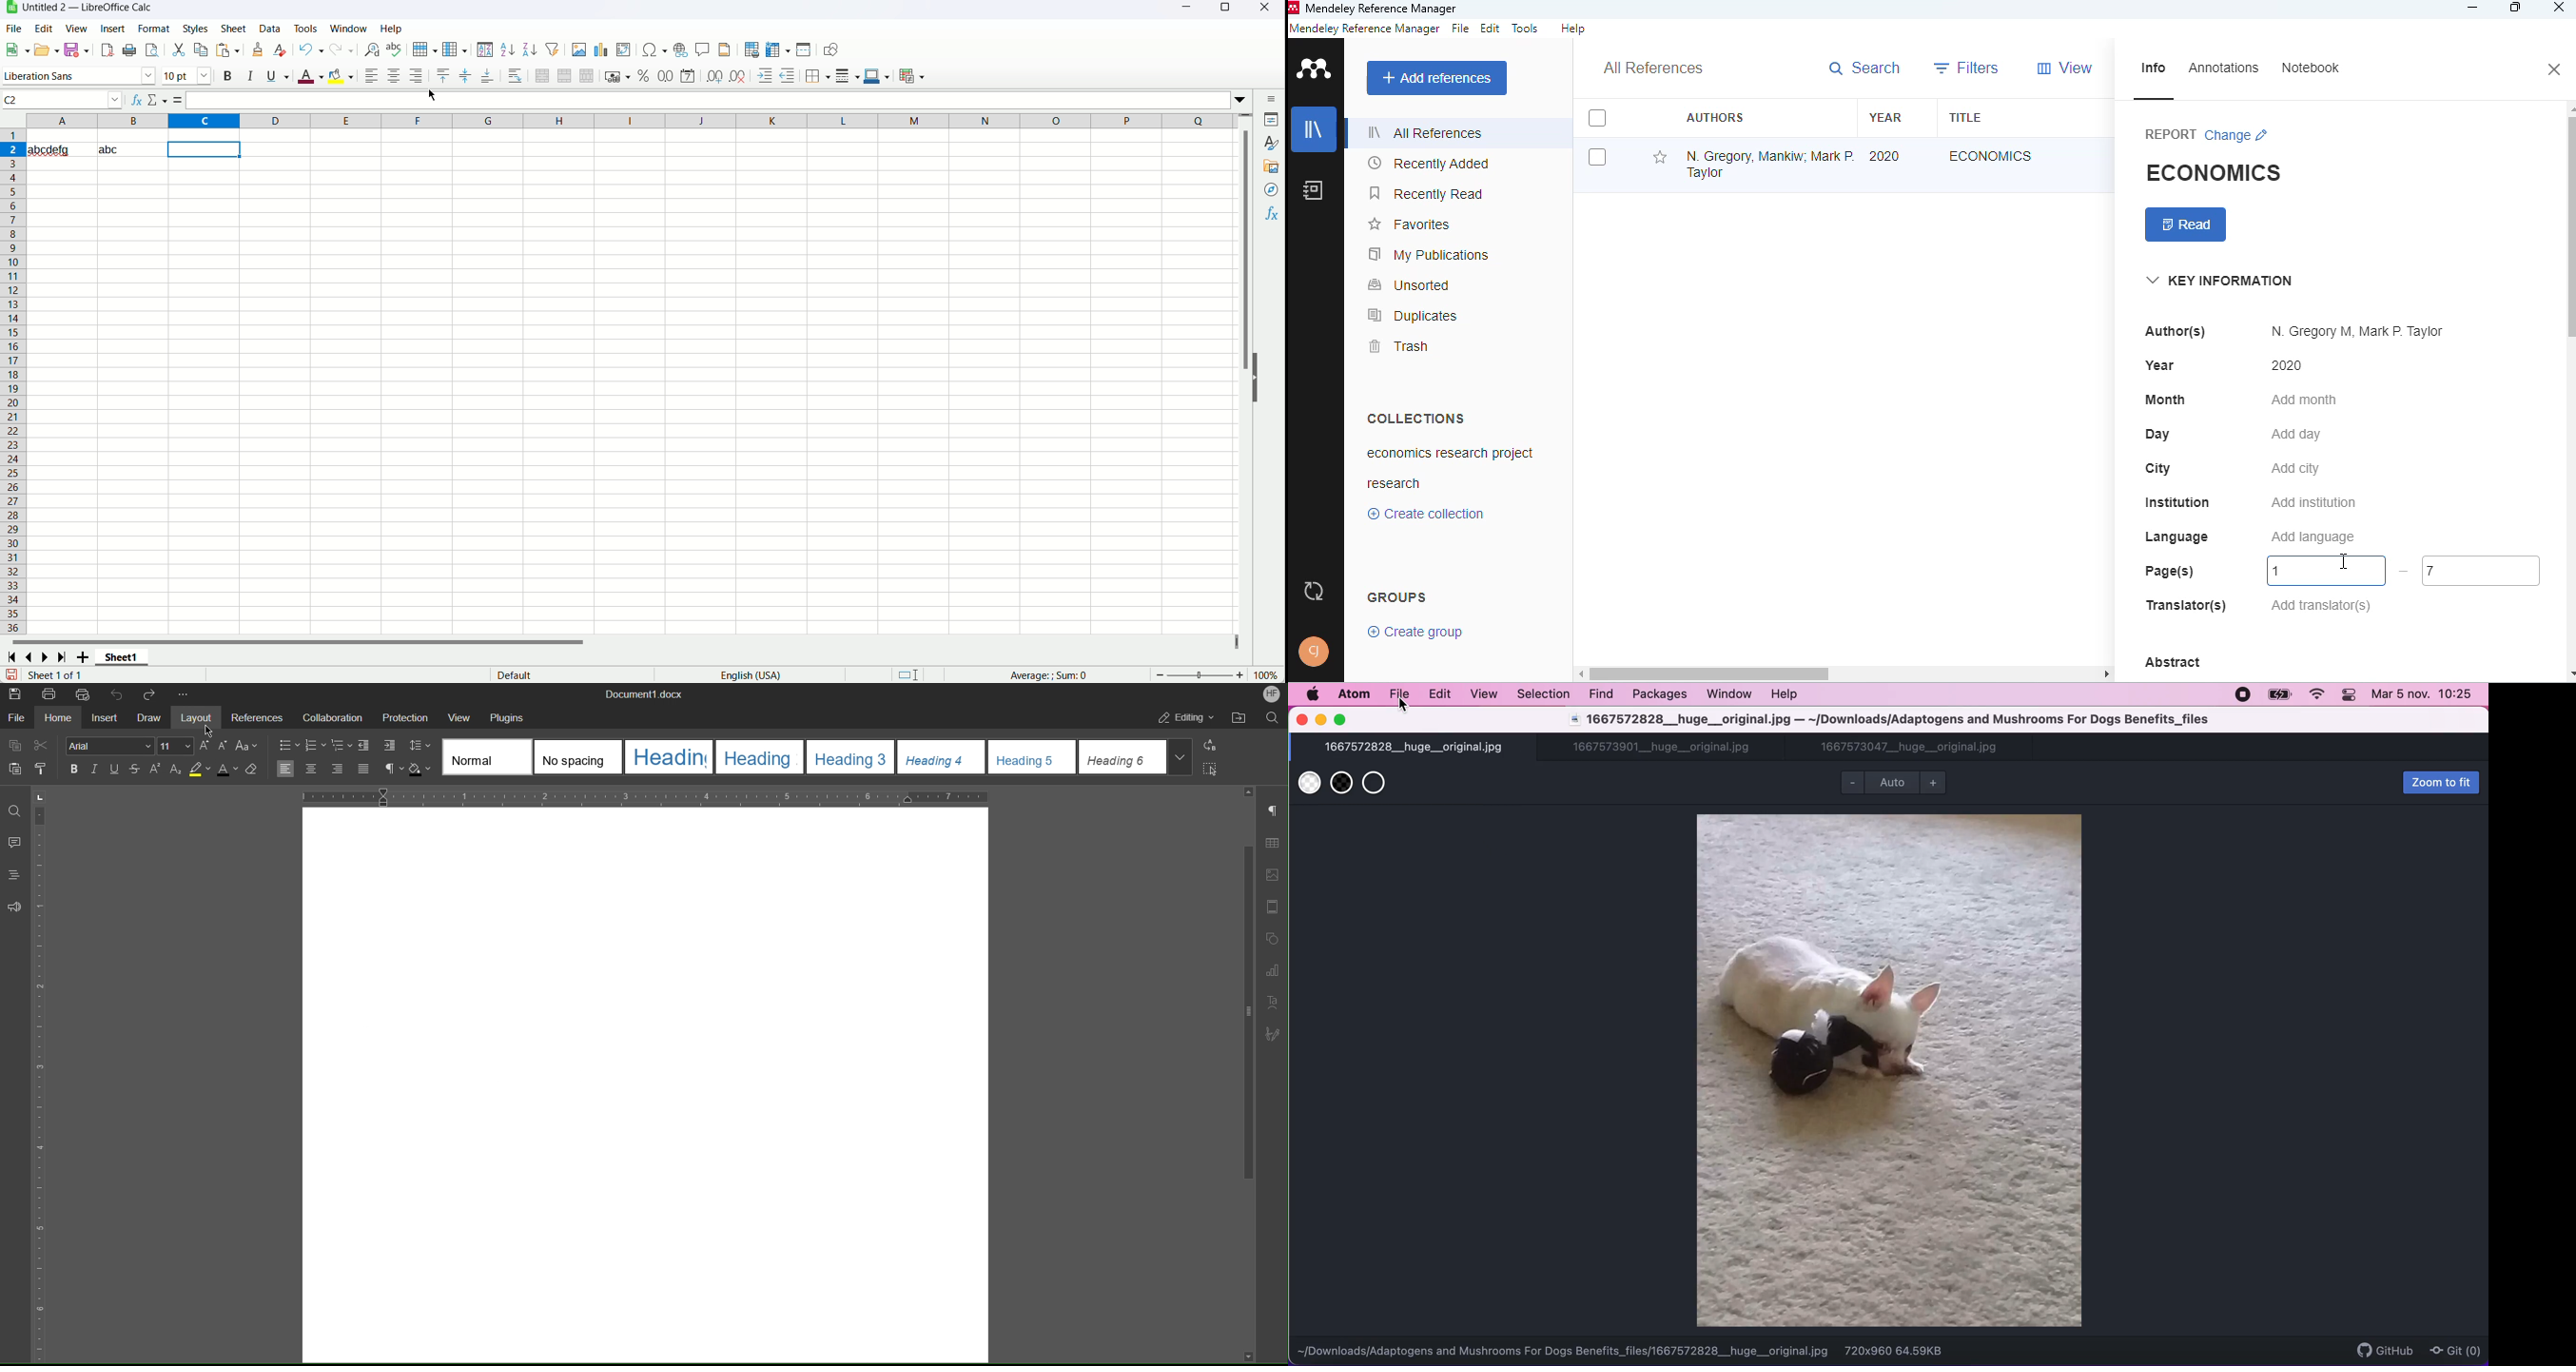  I want to click on add institution, so click(2314, 502).